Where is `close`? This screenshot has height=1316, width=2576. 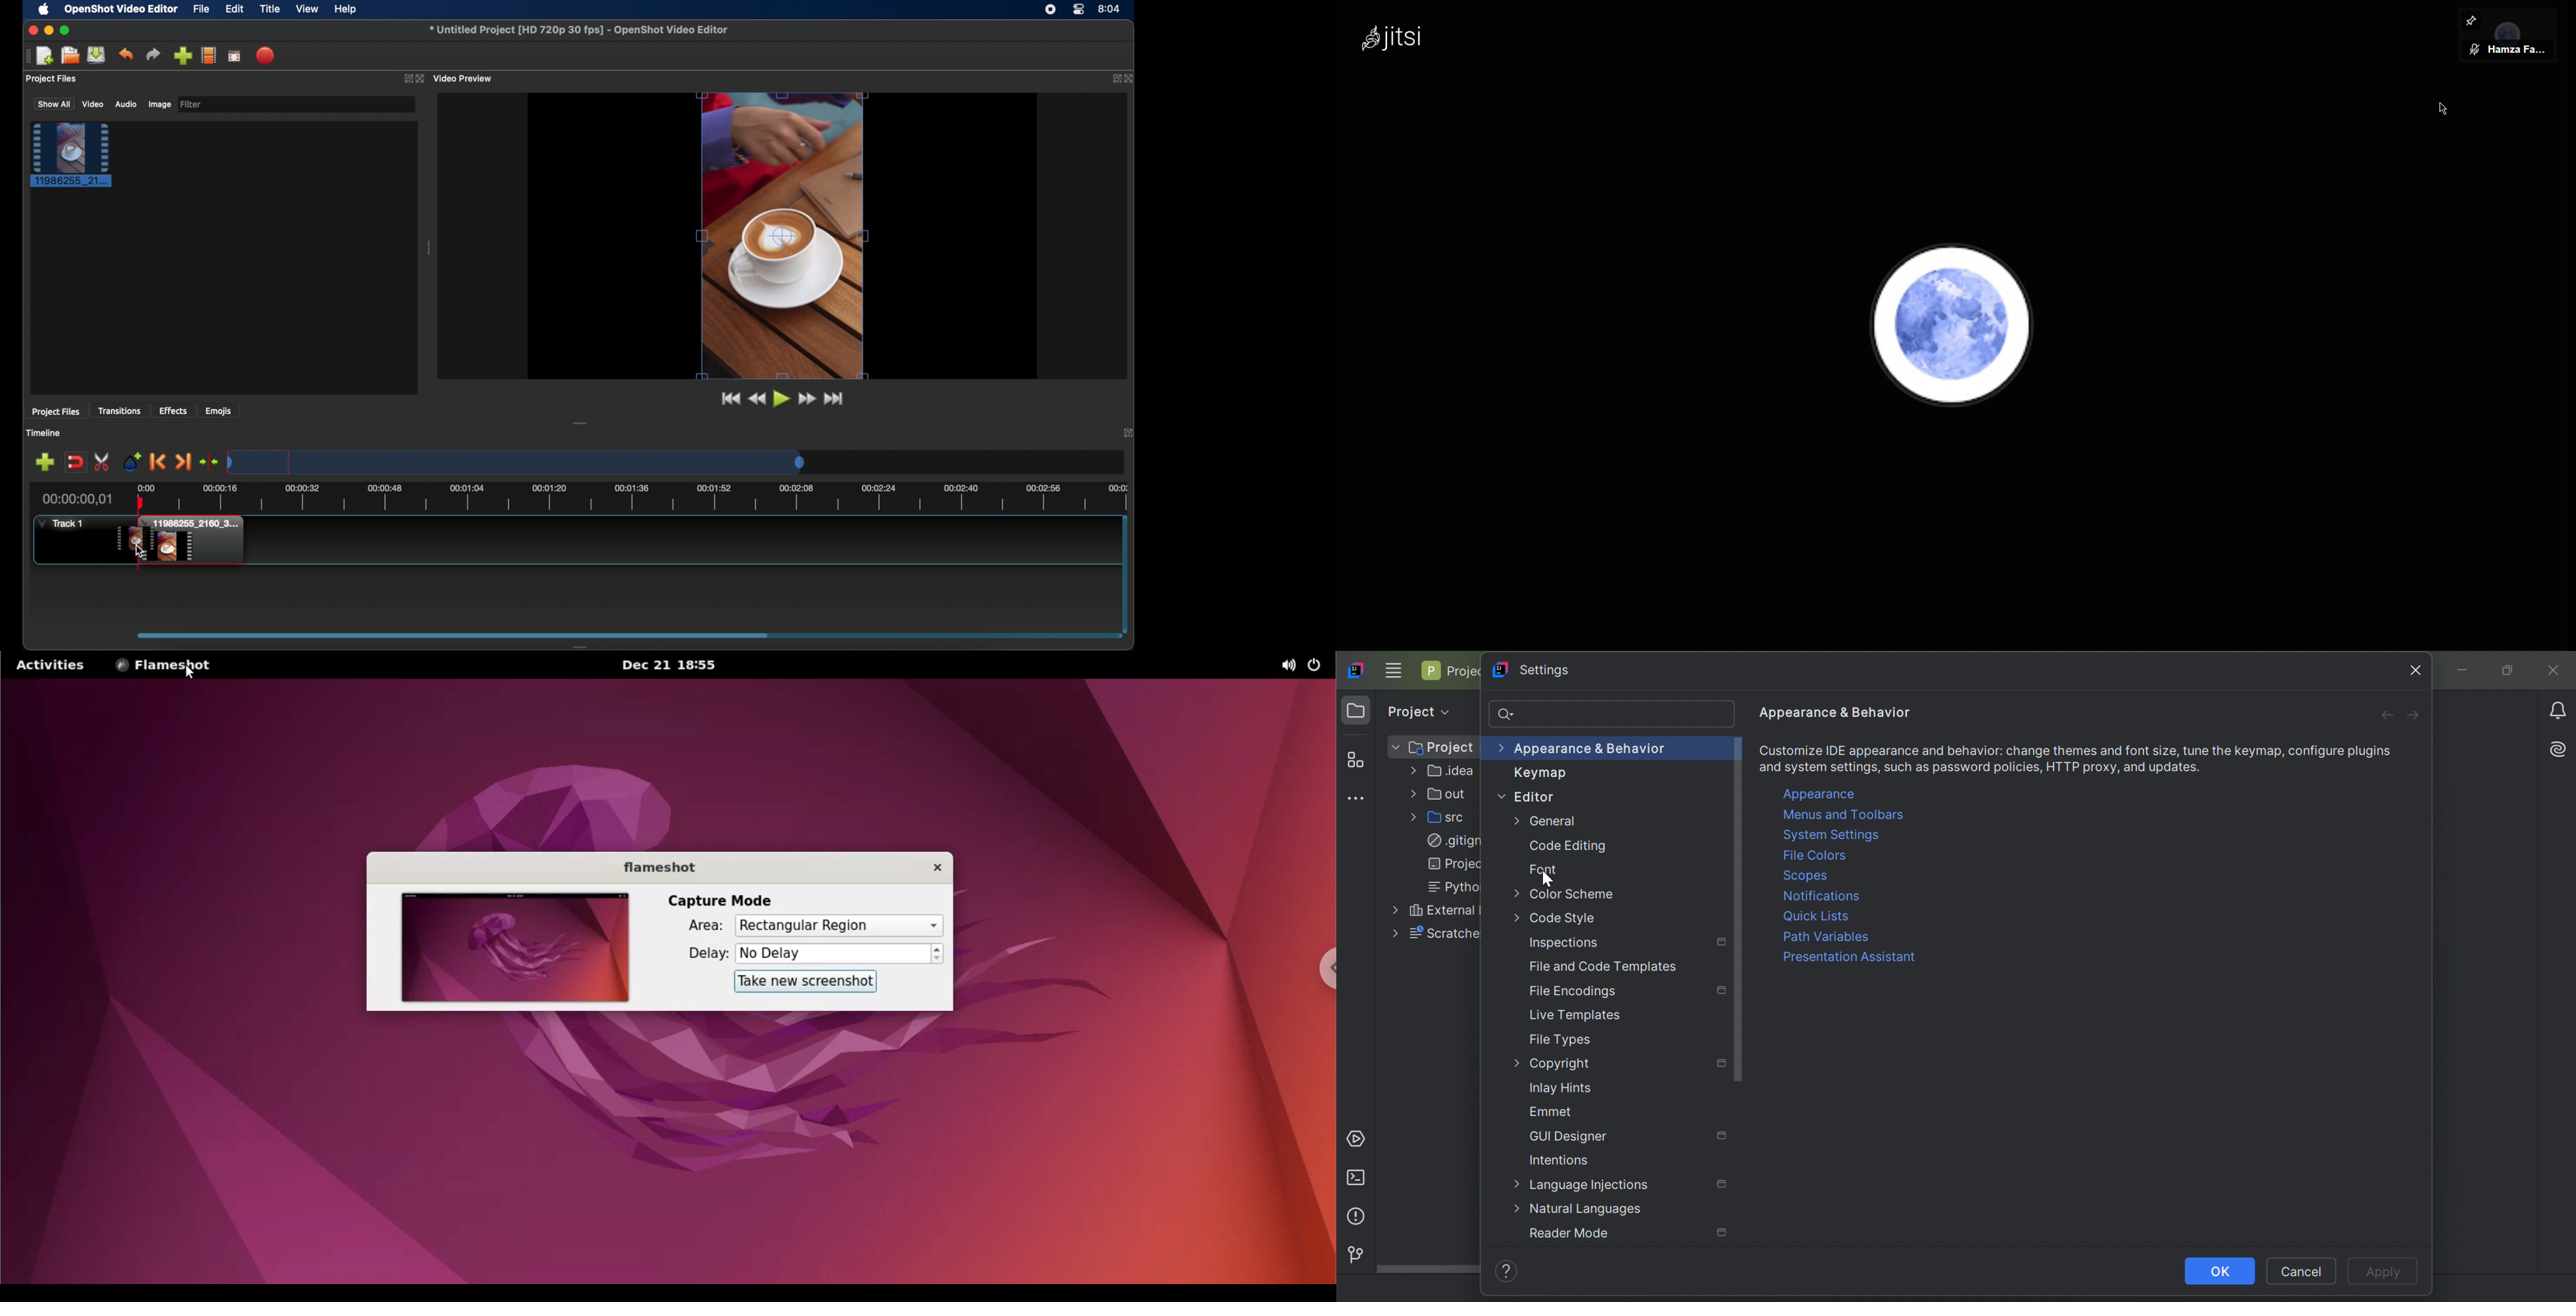 close is located at coordinates (931, 867).